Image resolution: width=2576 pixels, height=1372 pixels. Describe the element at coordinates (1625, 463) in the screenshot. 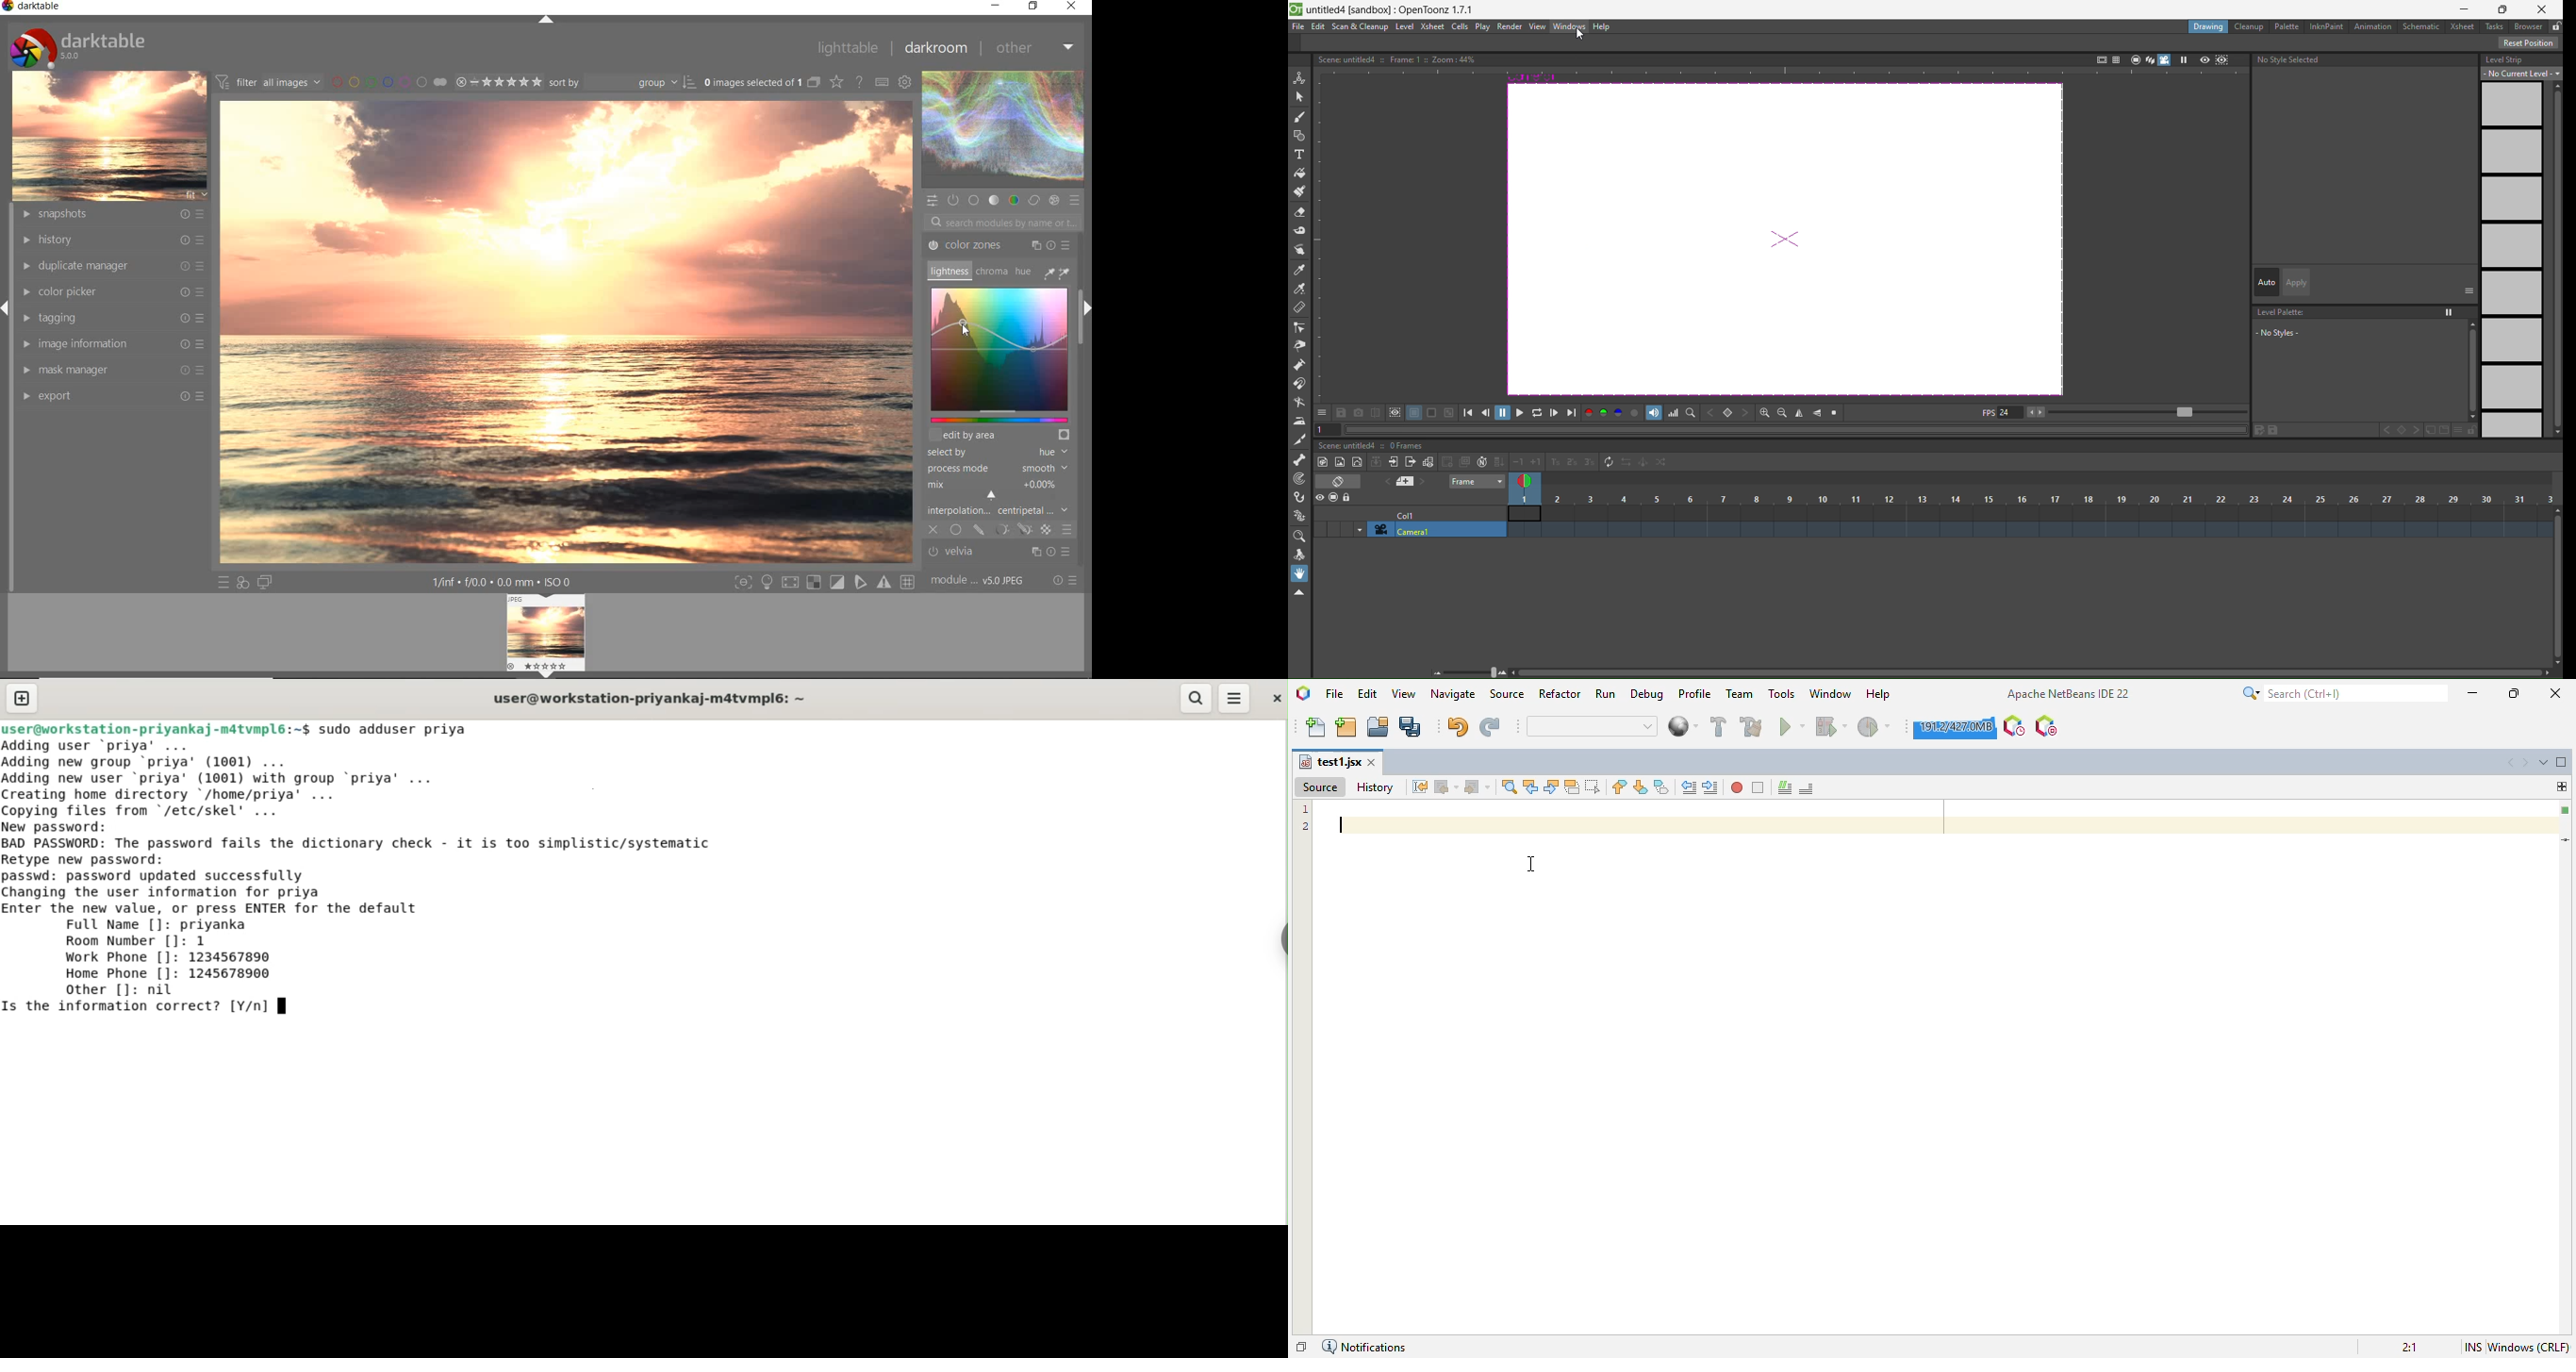

I see `reverse` at that location.